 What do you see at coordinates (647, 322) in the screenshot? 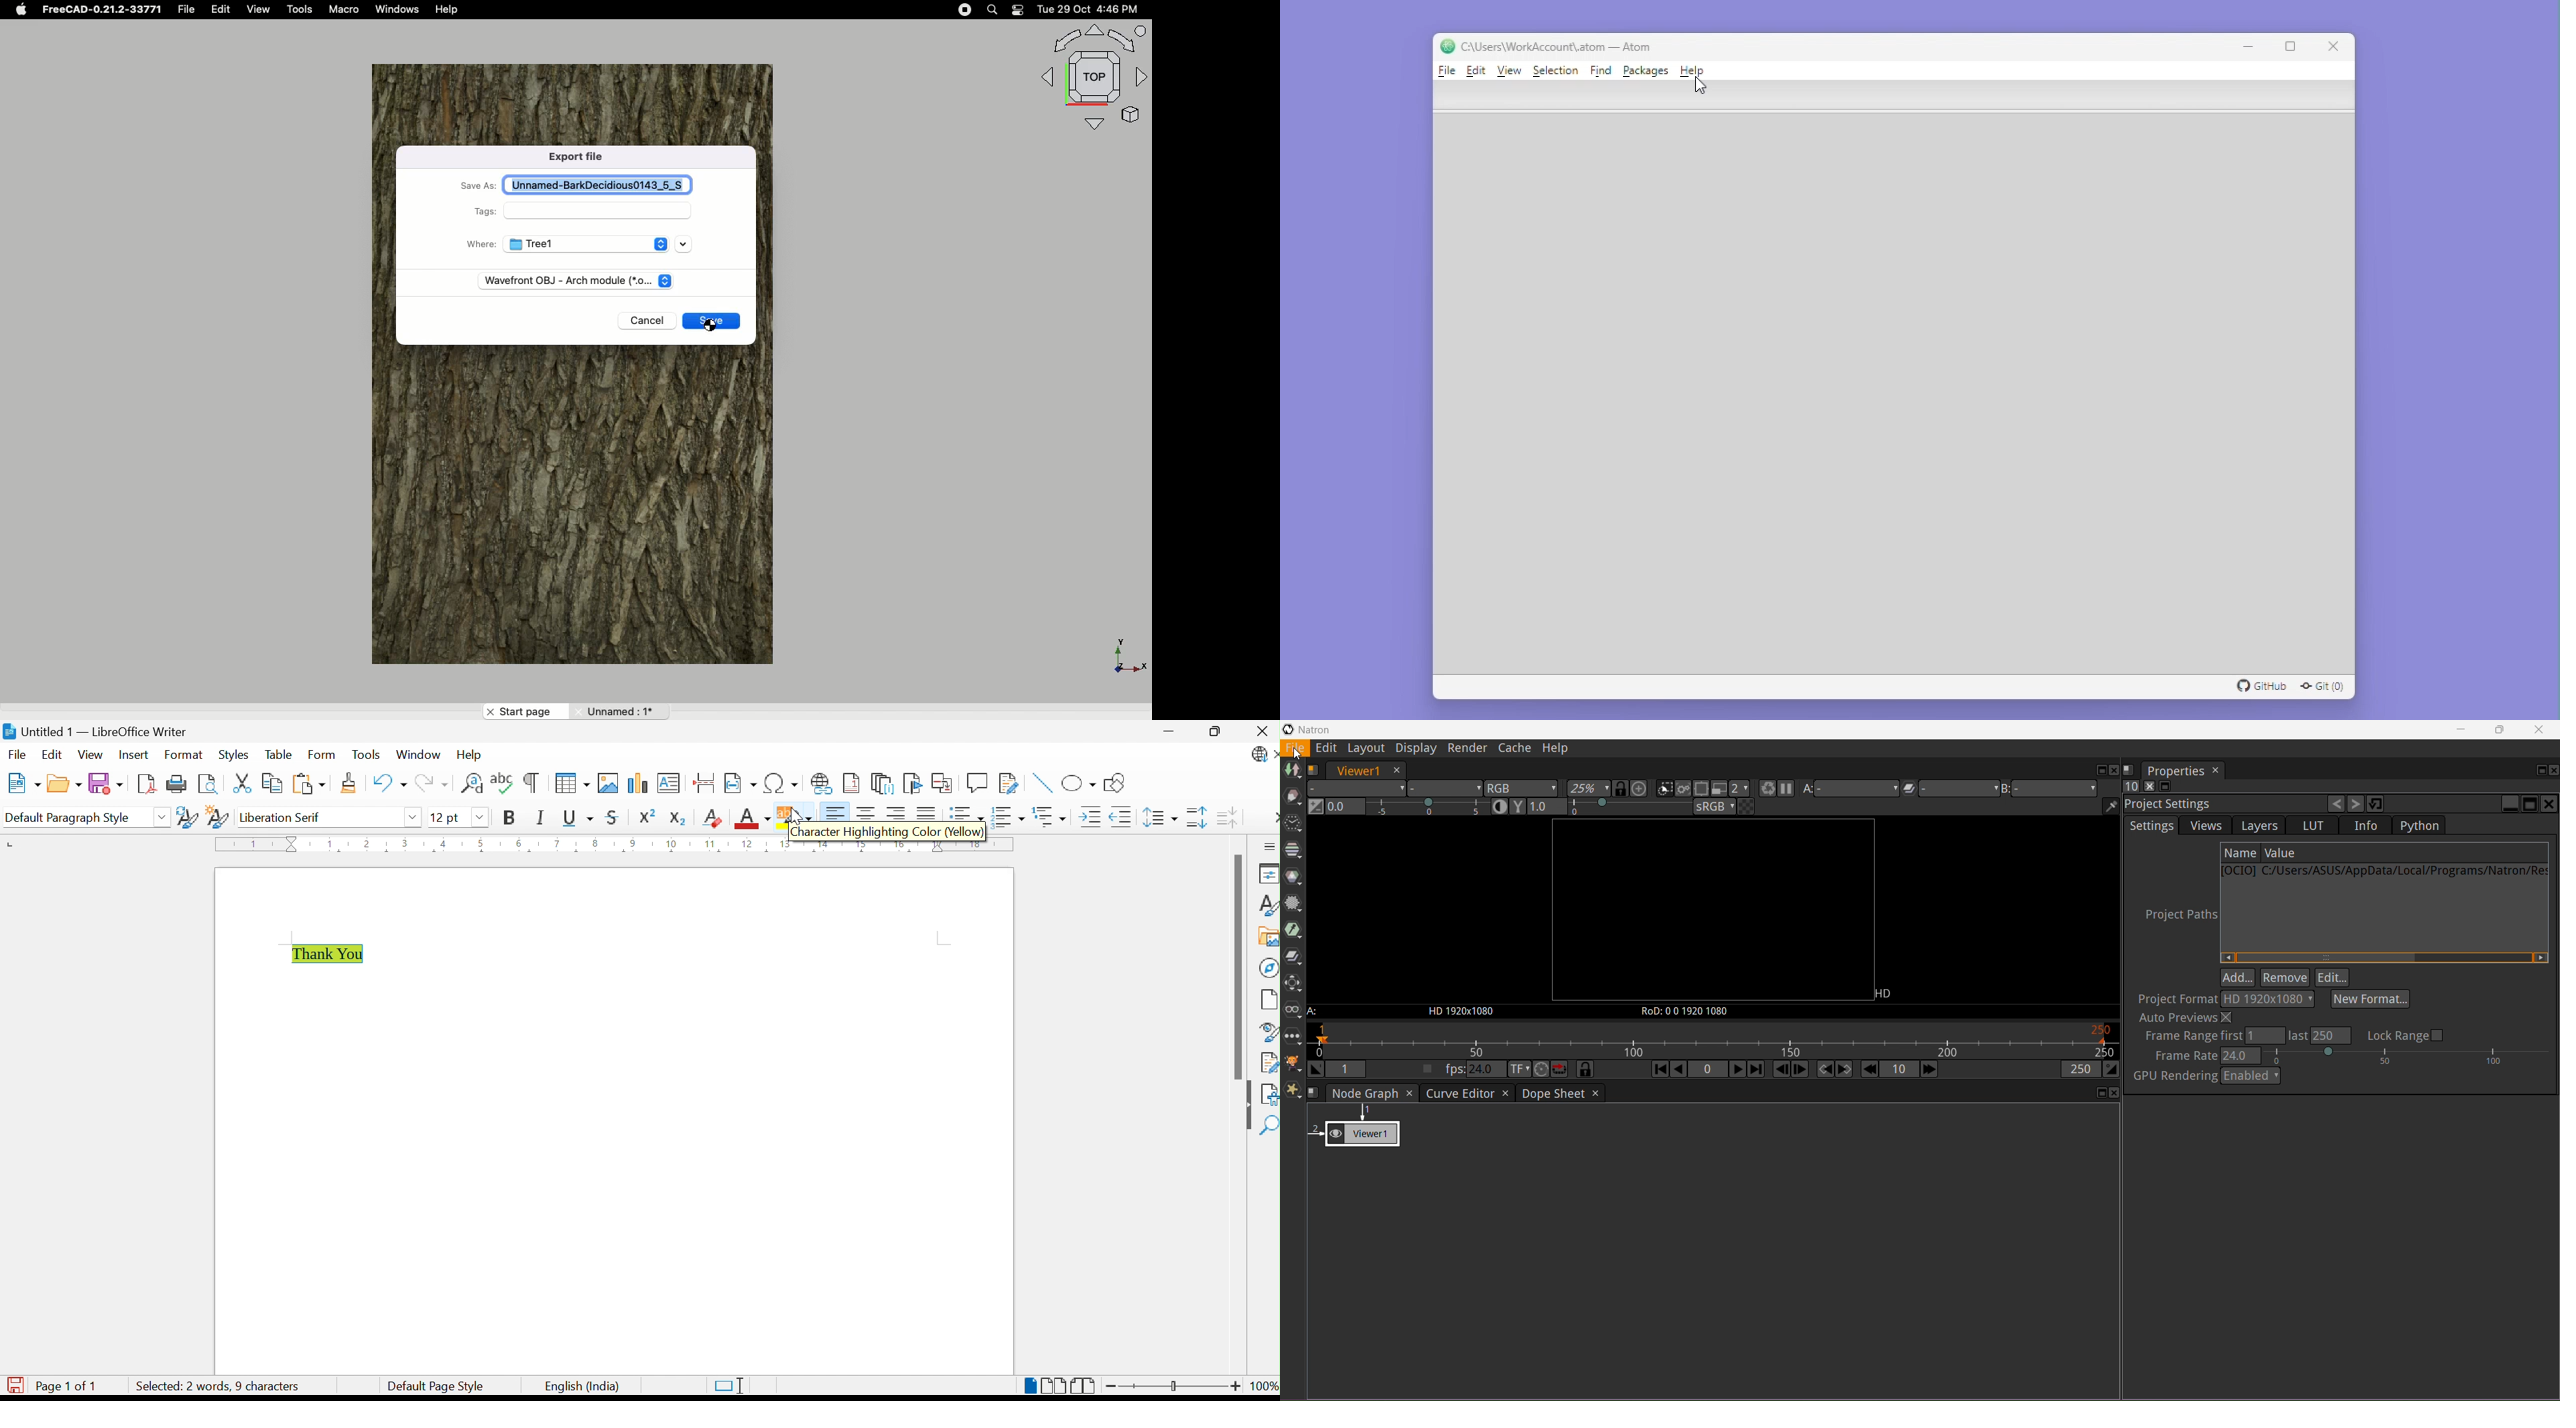
I see `Cancel` at bounding box center [647, 322].